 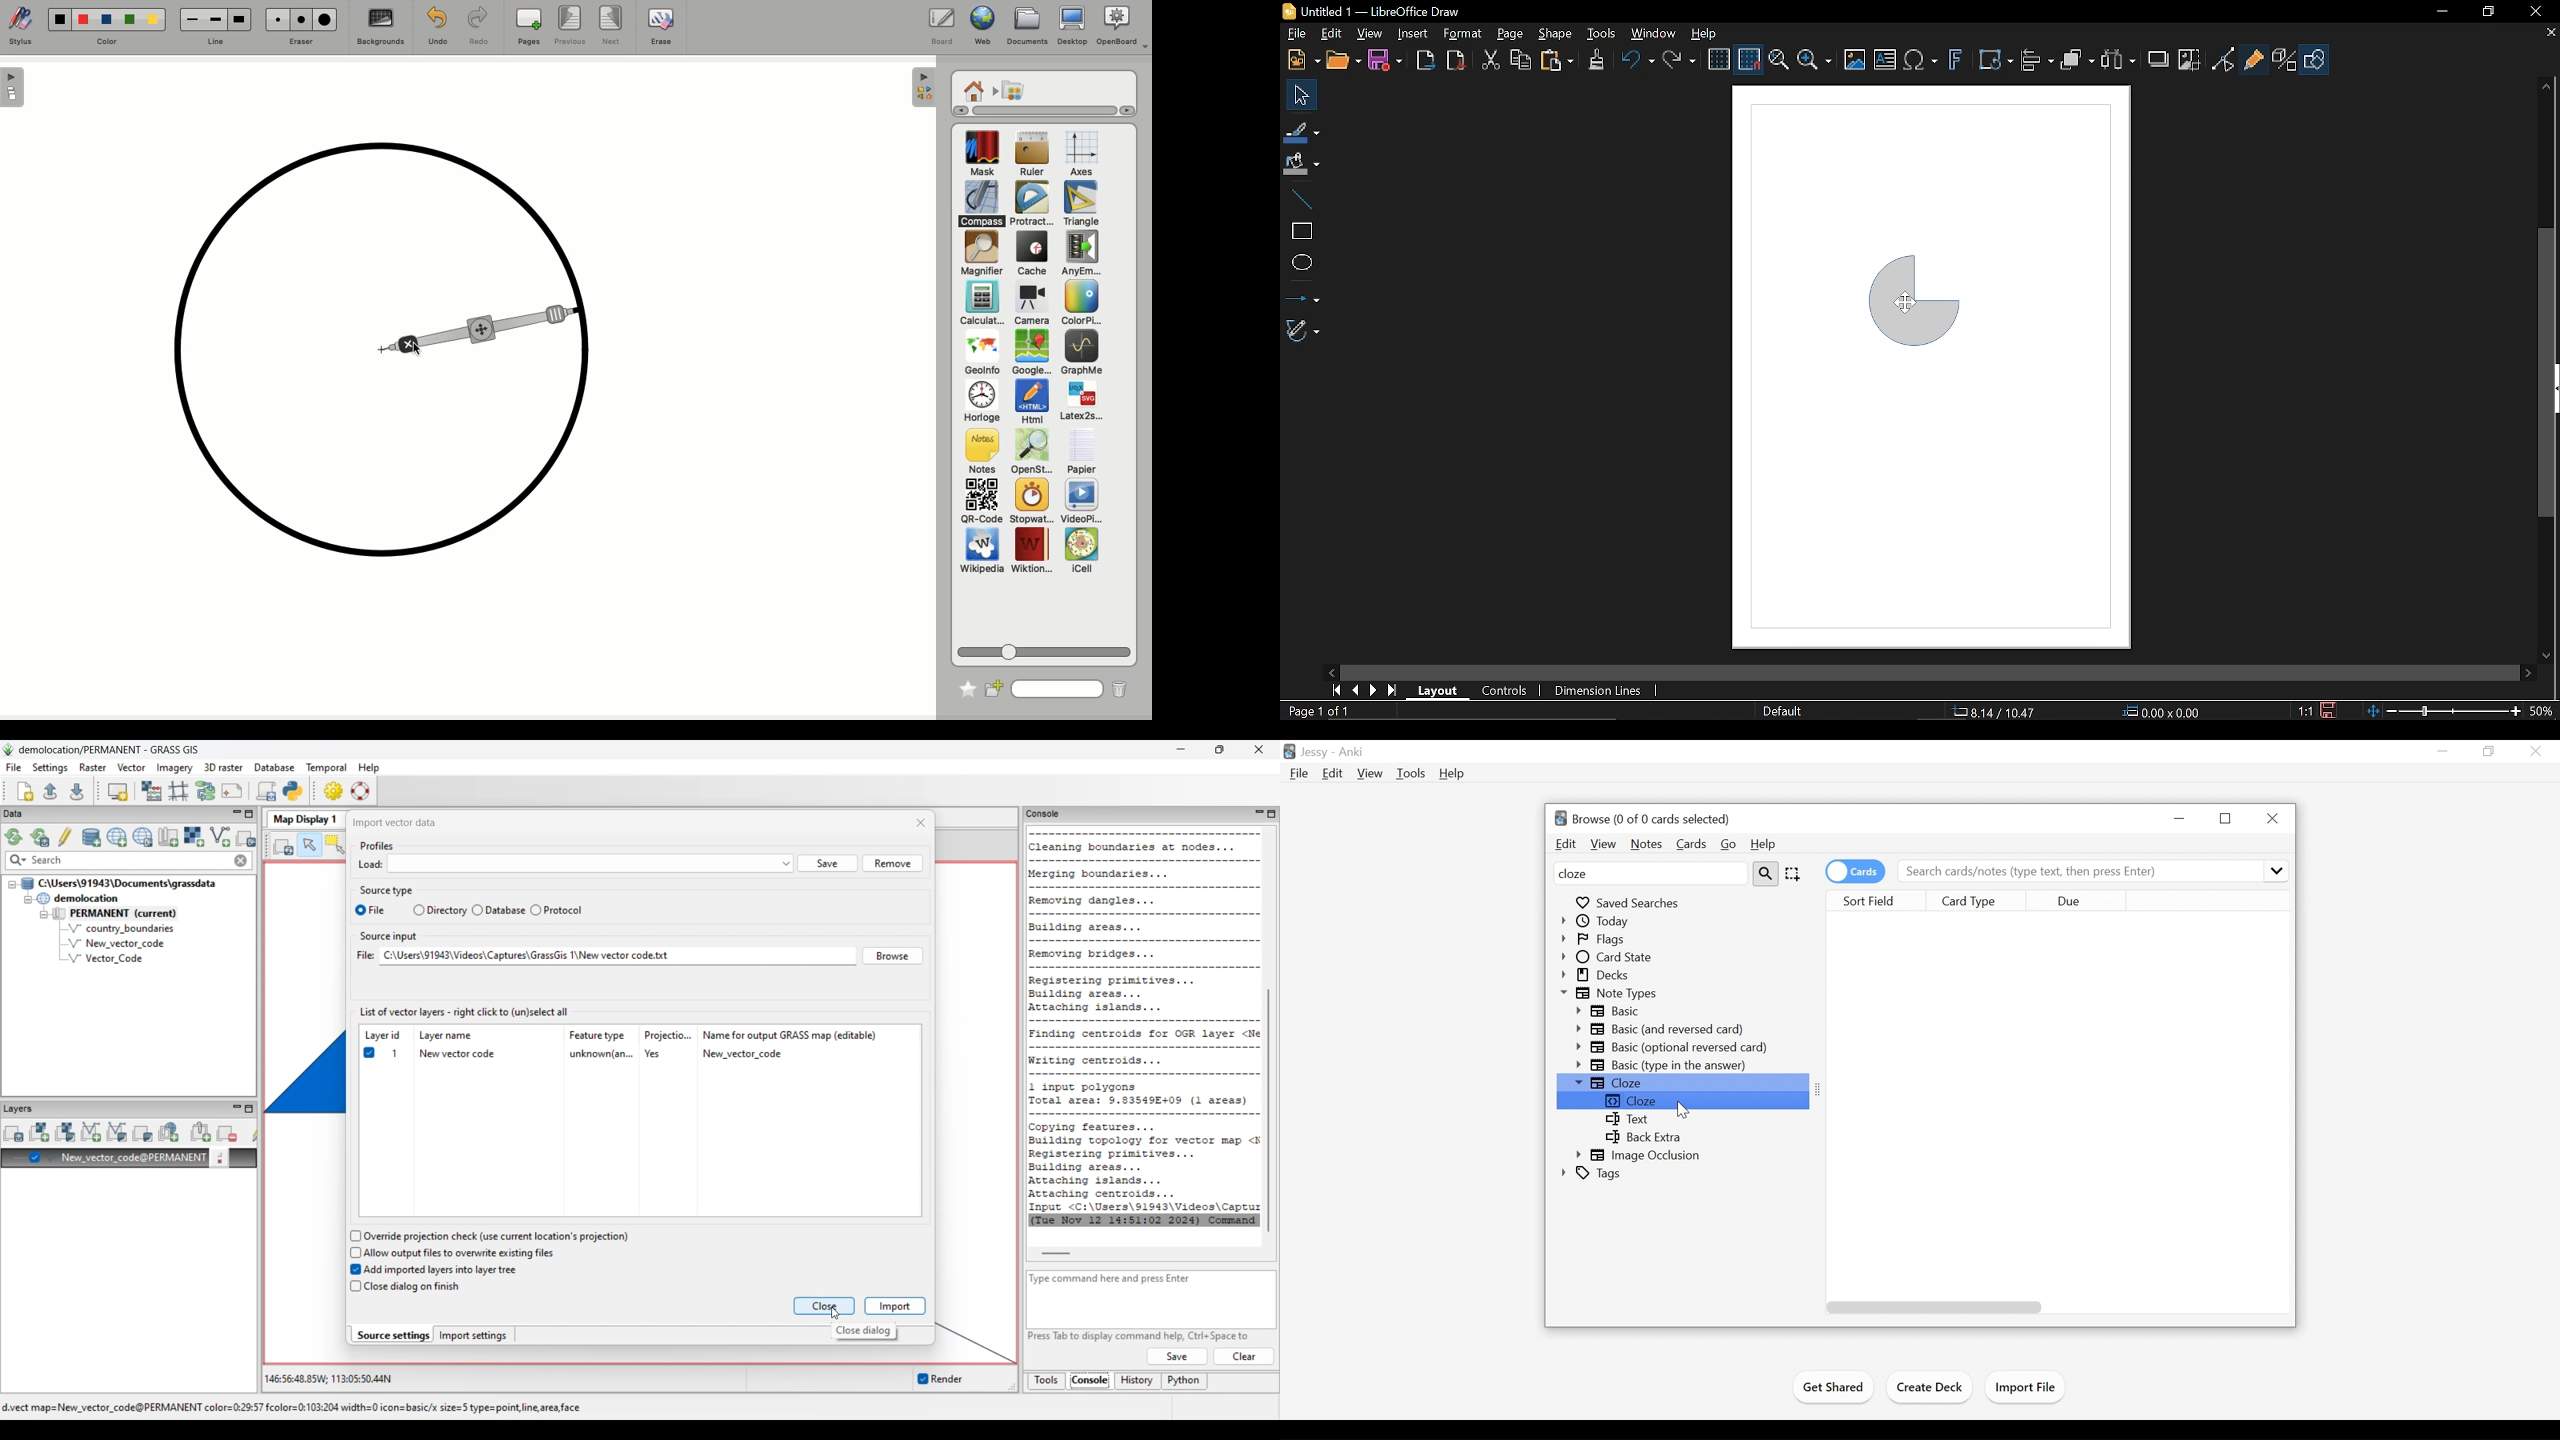 What do you see at coordinates (1390, 11) in the screenshot?
I see `Untitled 1 -- LibreOffice Draw` at bounding box center [1390, 11].